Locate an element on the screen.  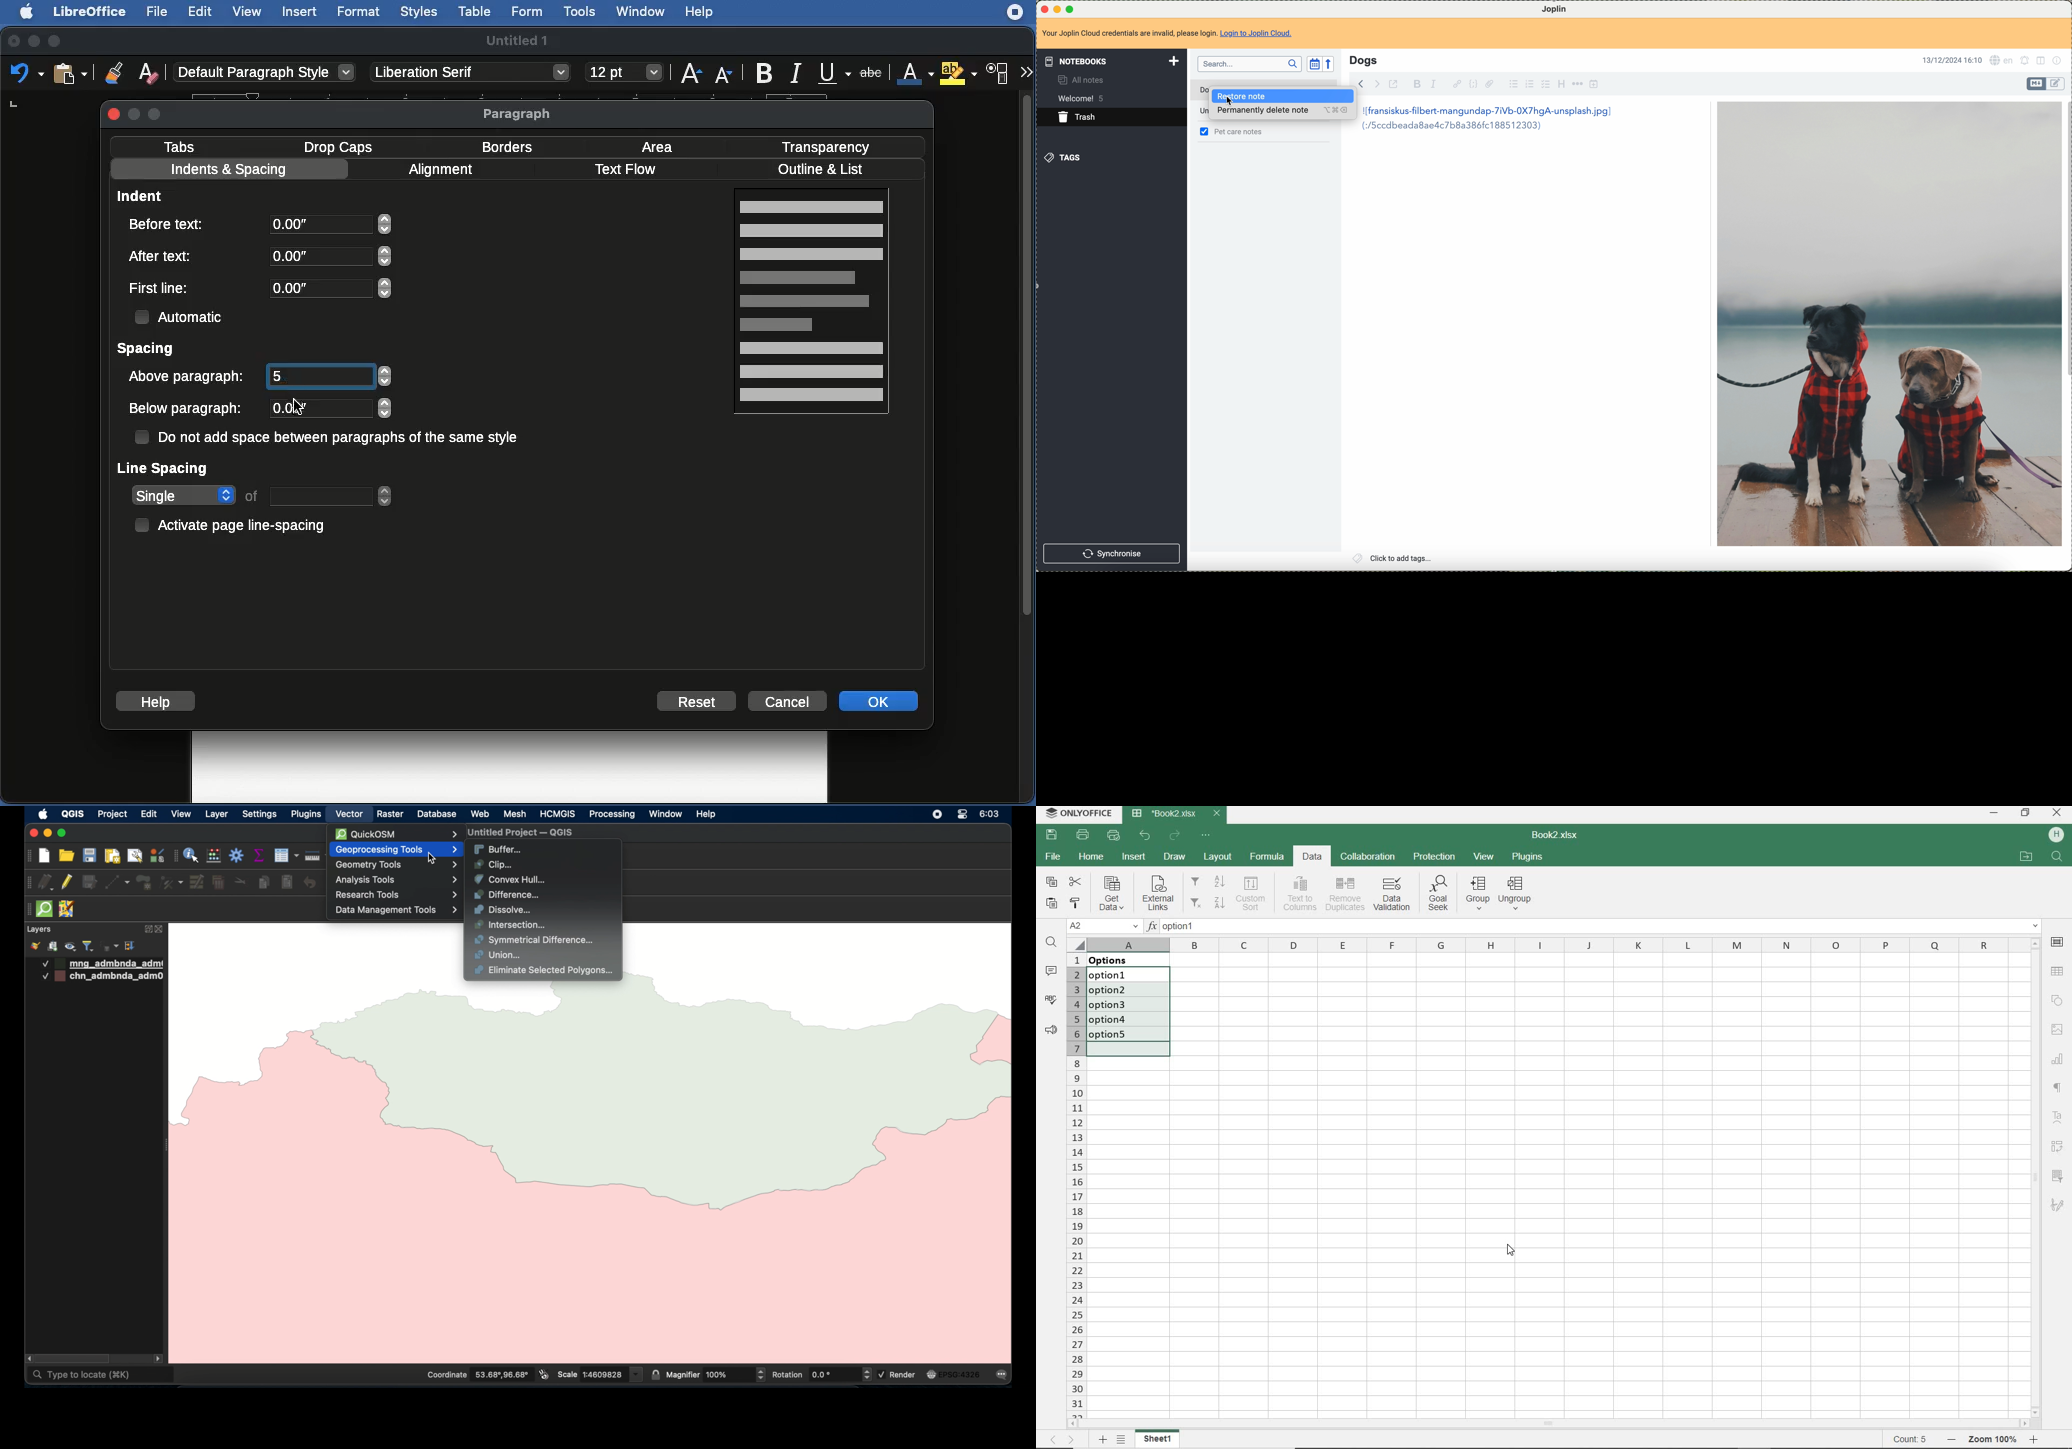
maximize is located at coordinates (1070, 8).